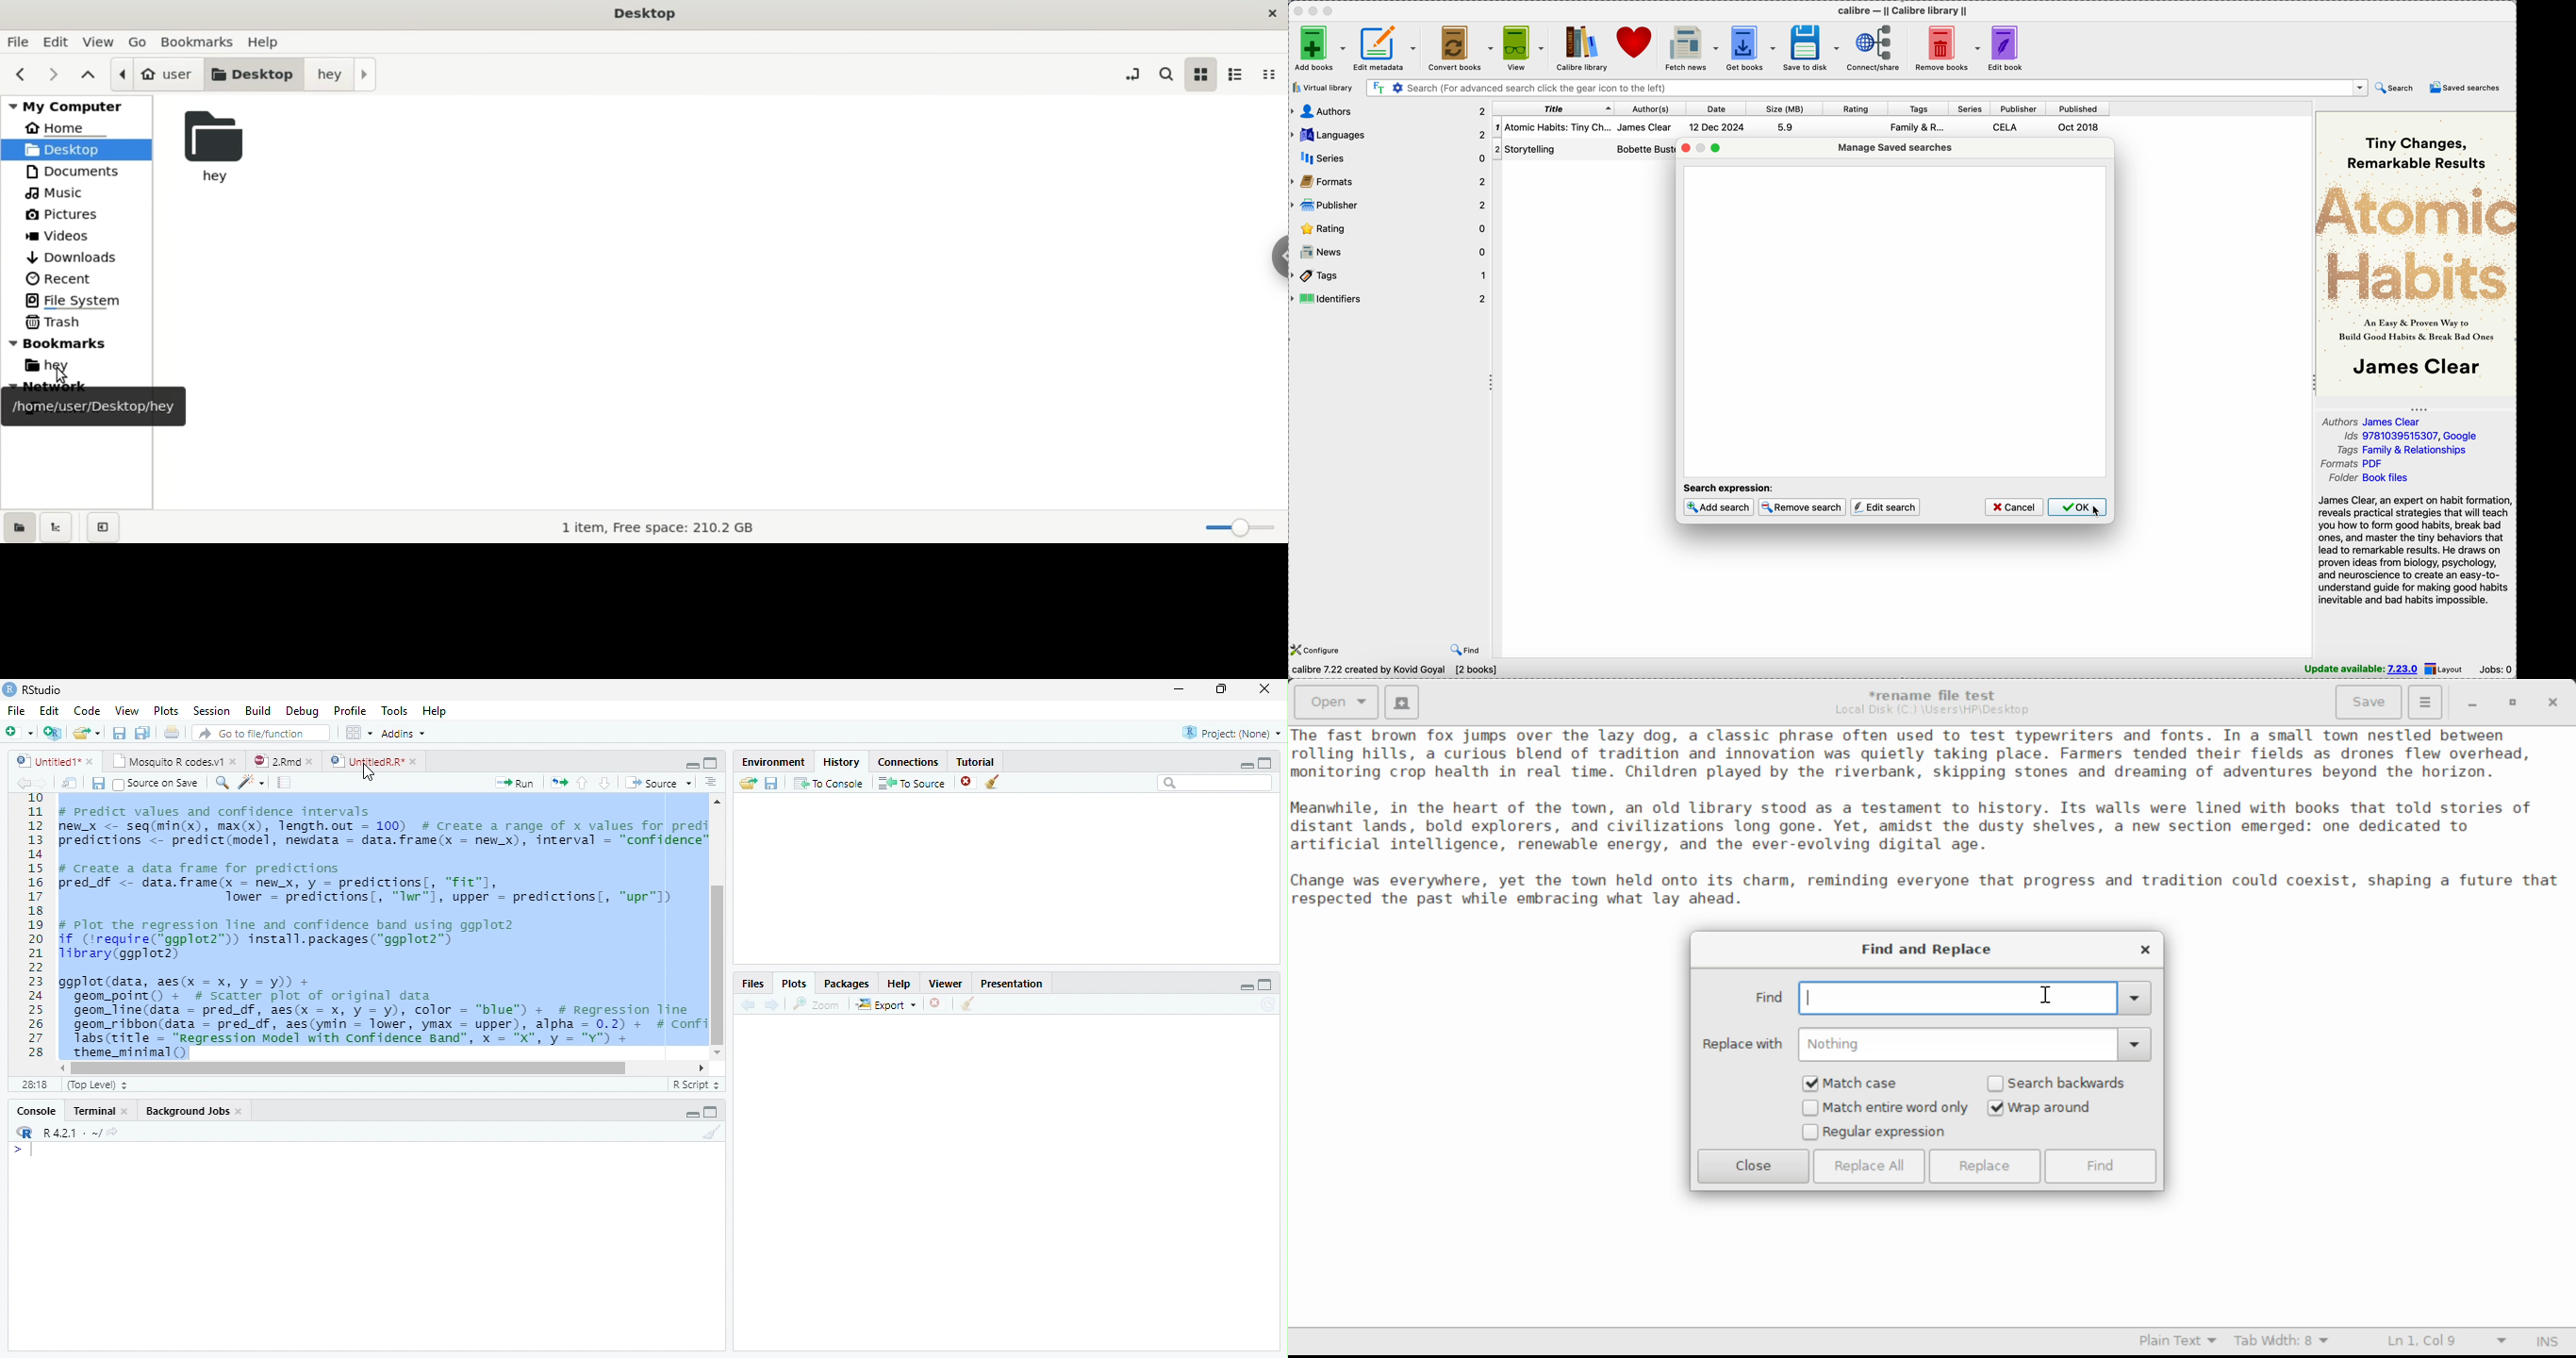 This screenshot has height=1372, width=2576. What do you see at coordinates (713, 1133) in the screenshot?
I see `Clear console` at bounding box center [713, 1133].